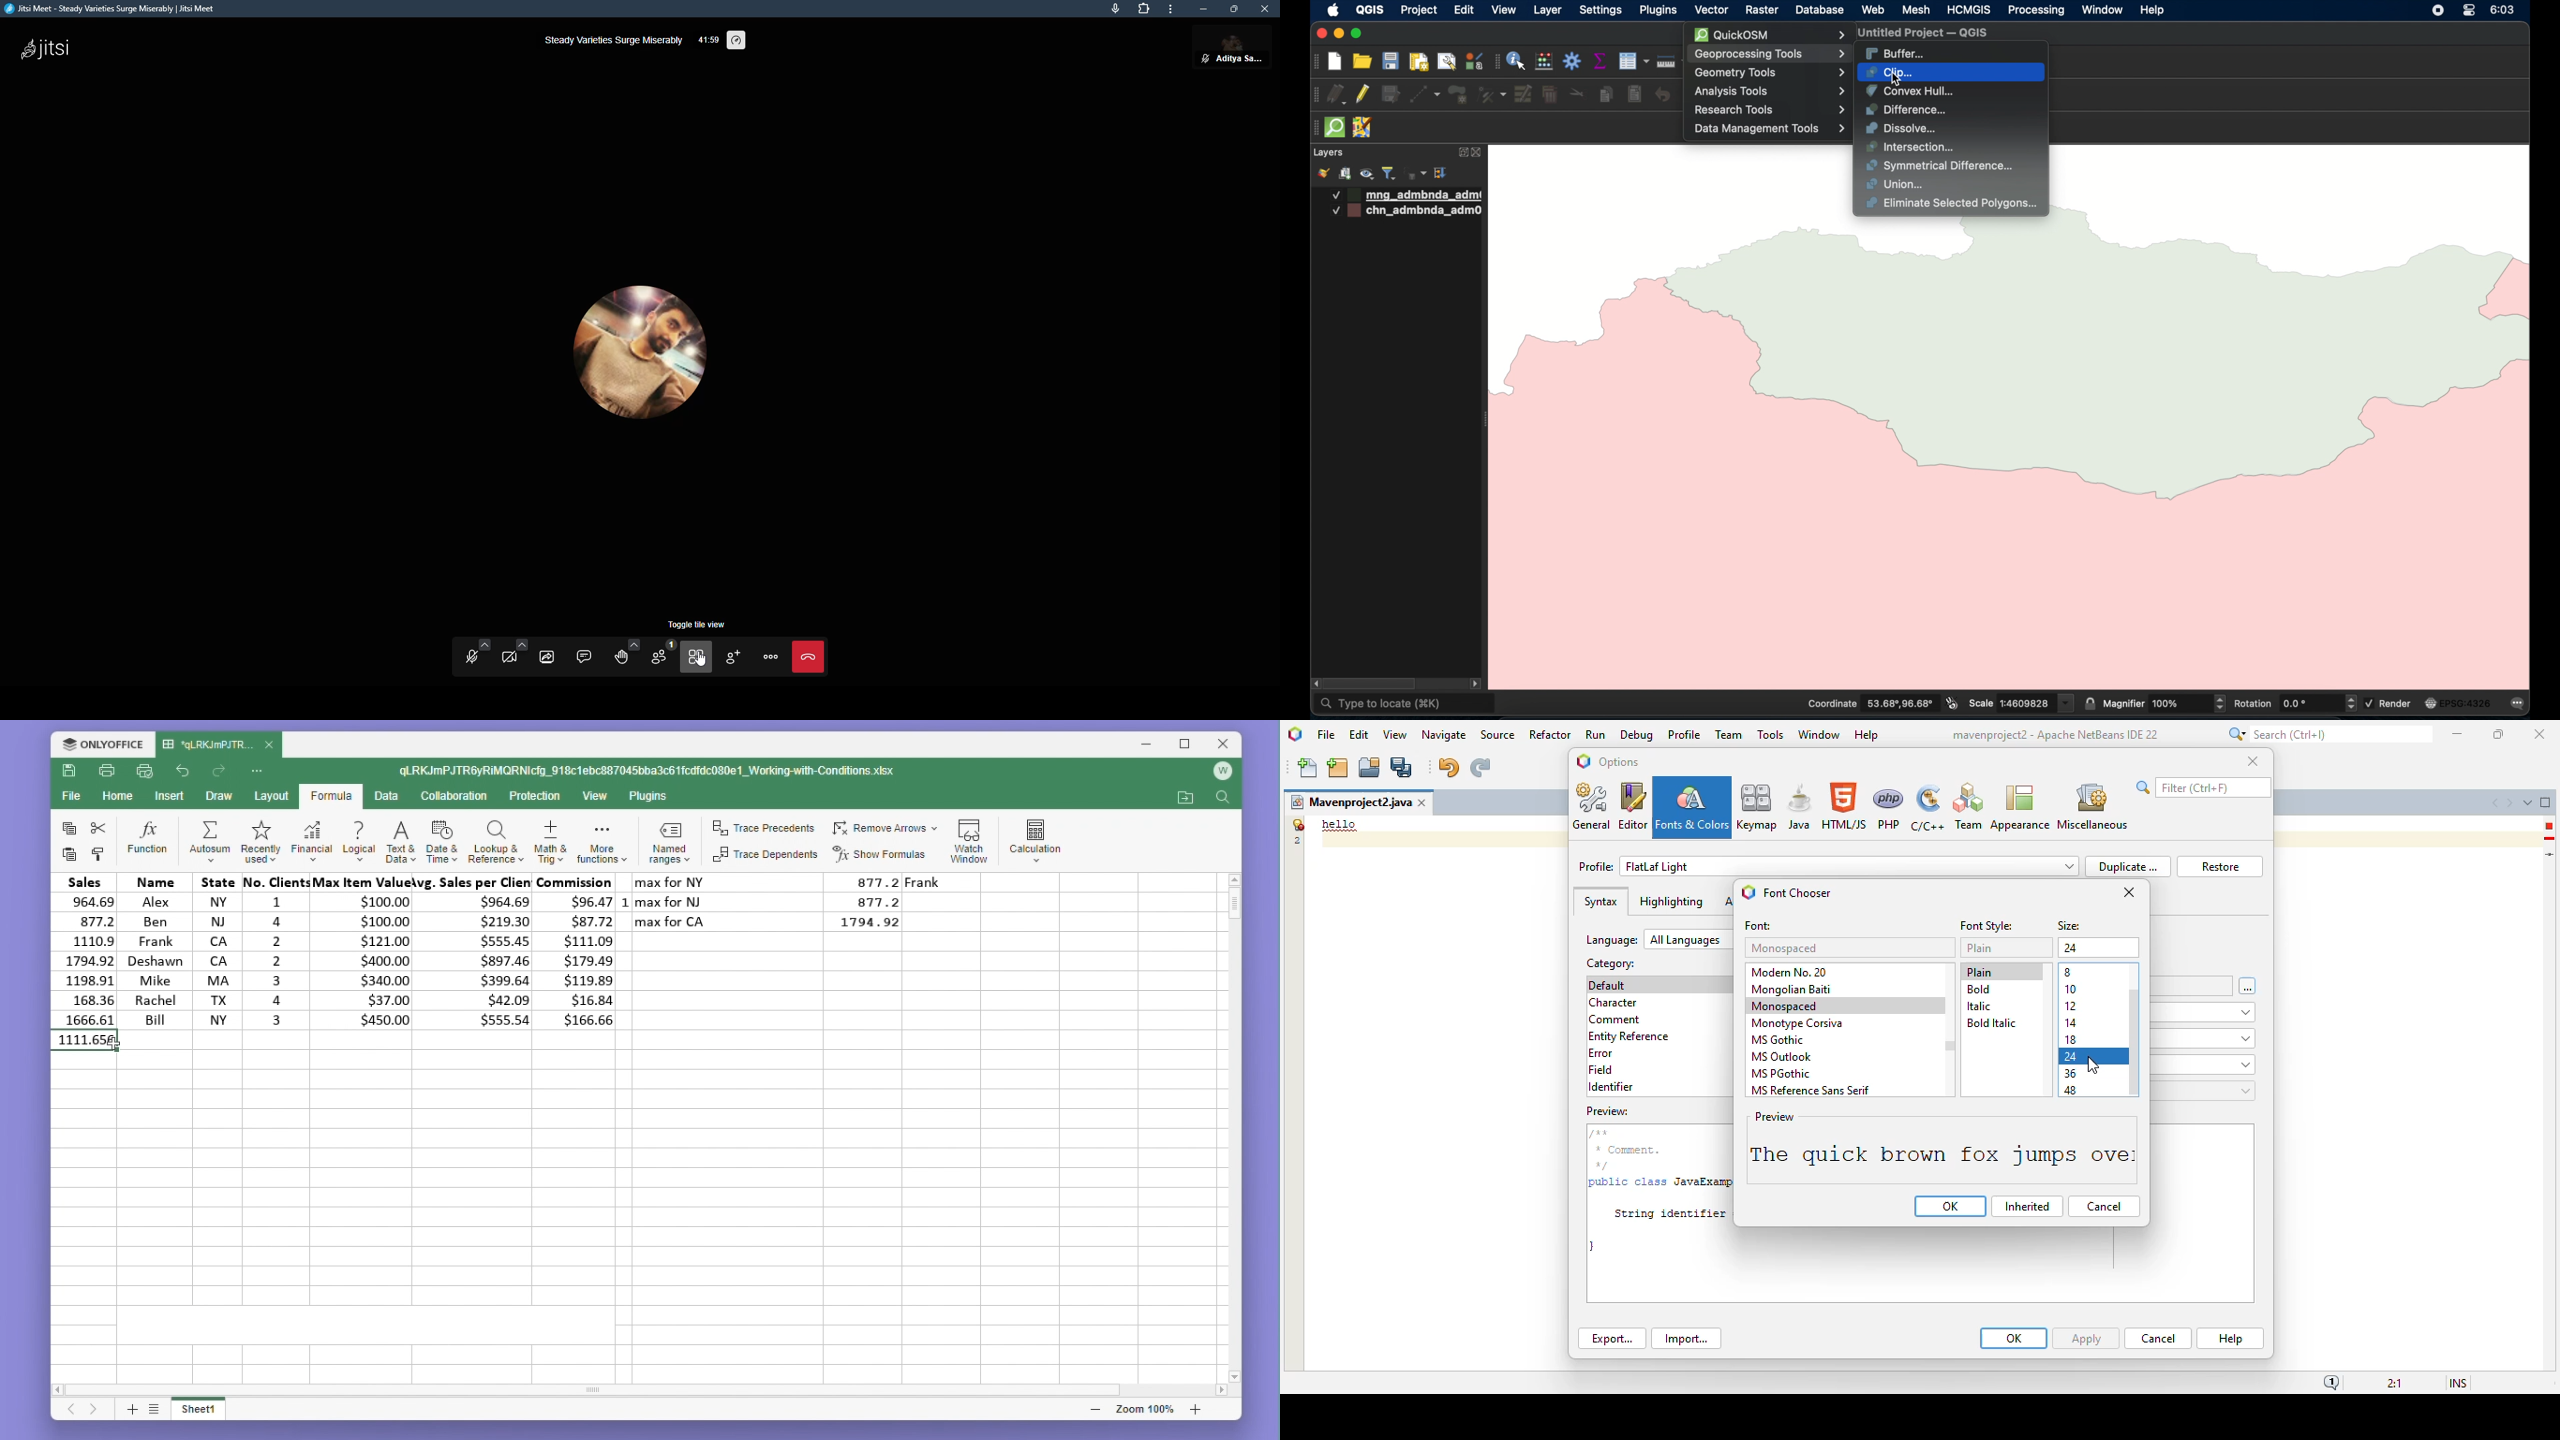  Describe the element at coordinates (1296, 832) in the screenshot. I see `line numbers` at that location.